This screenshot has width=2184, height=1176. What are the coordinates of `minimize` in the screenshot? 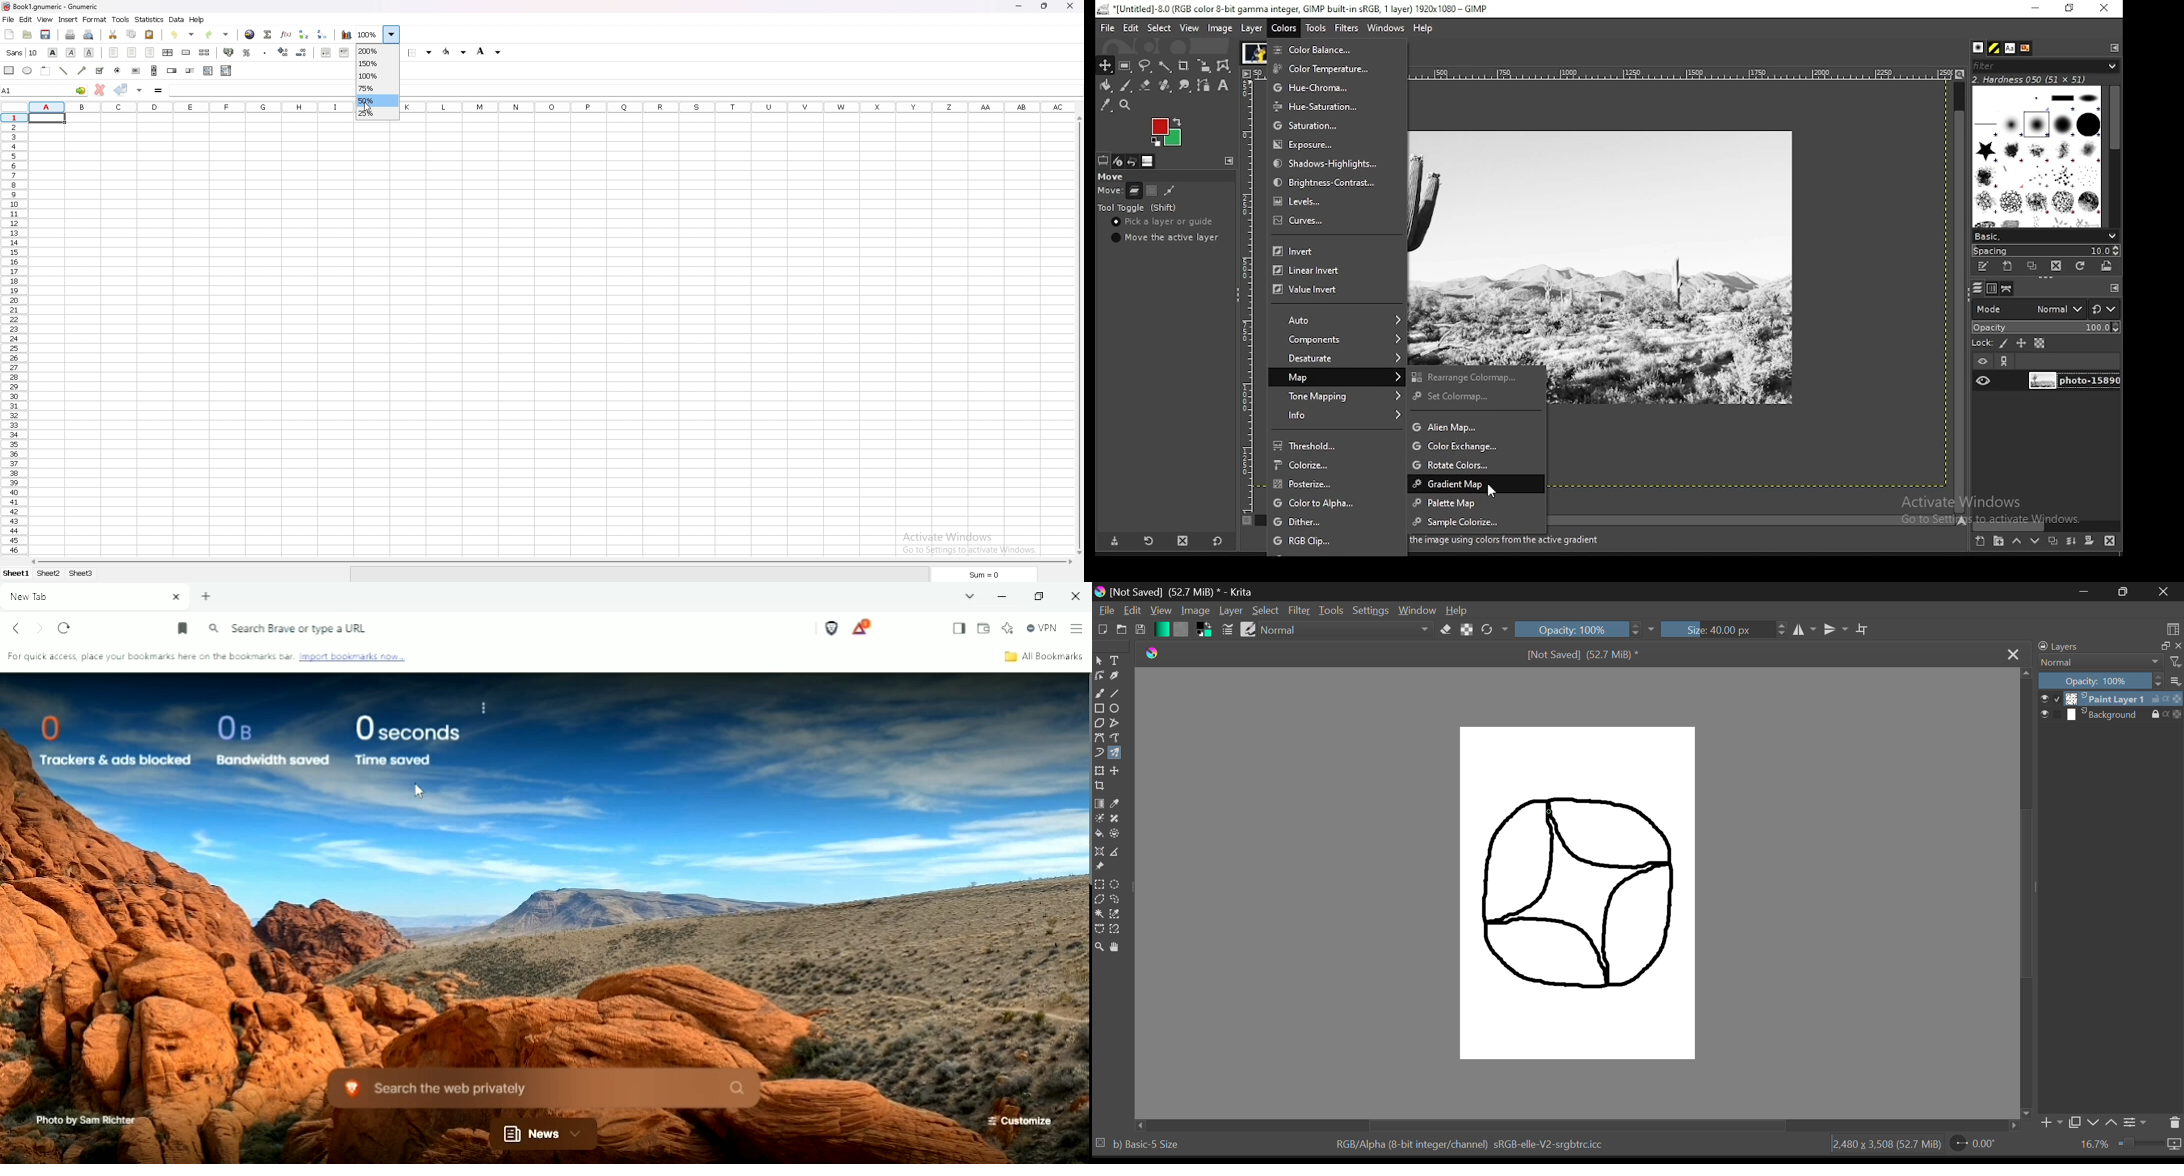 It's located at (2036, 9).